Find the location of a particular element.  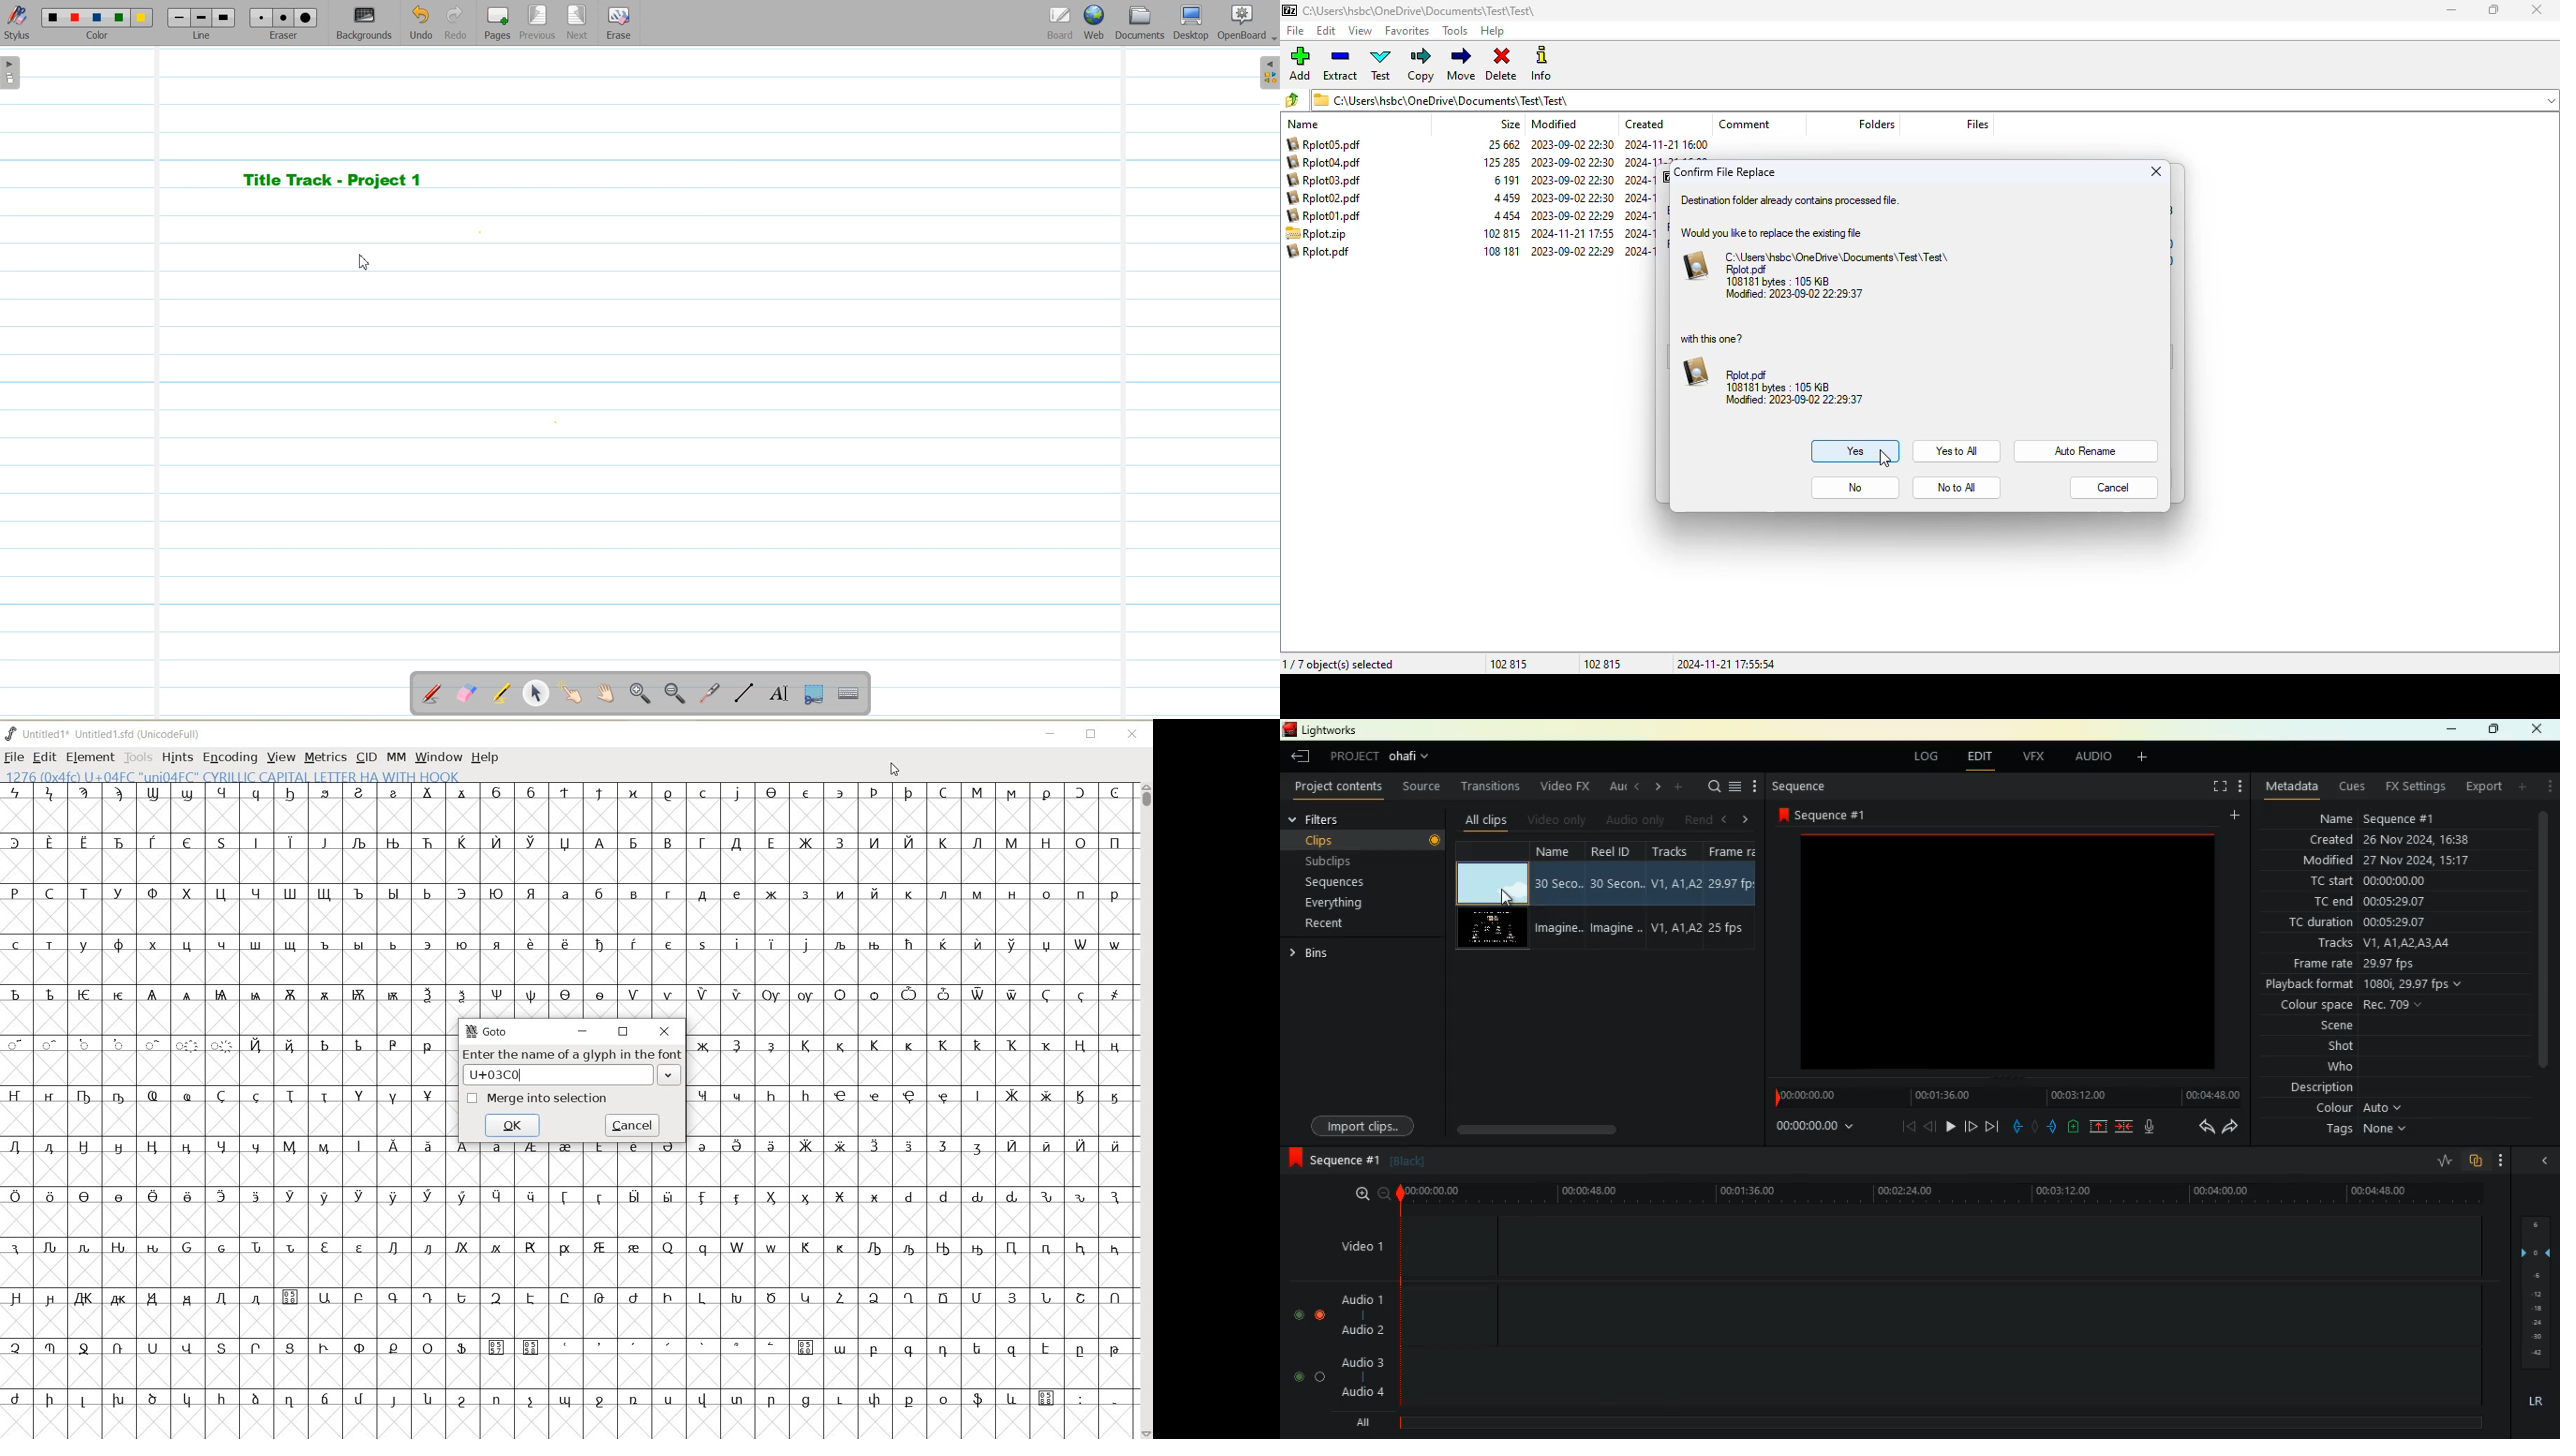

fps is located at coordinates (1735, 898).